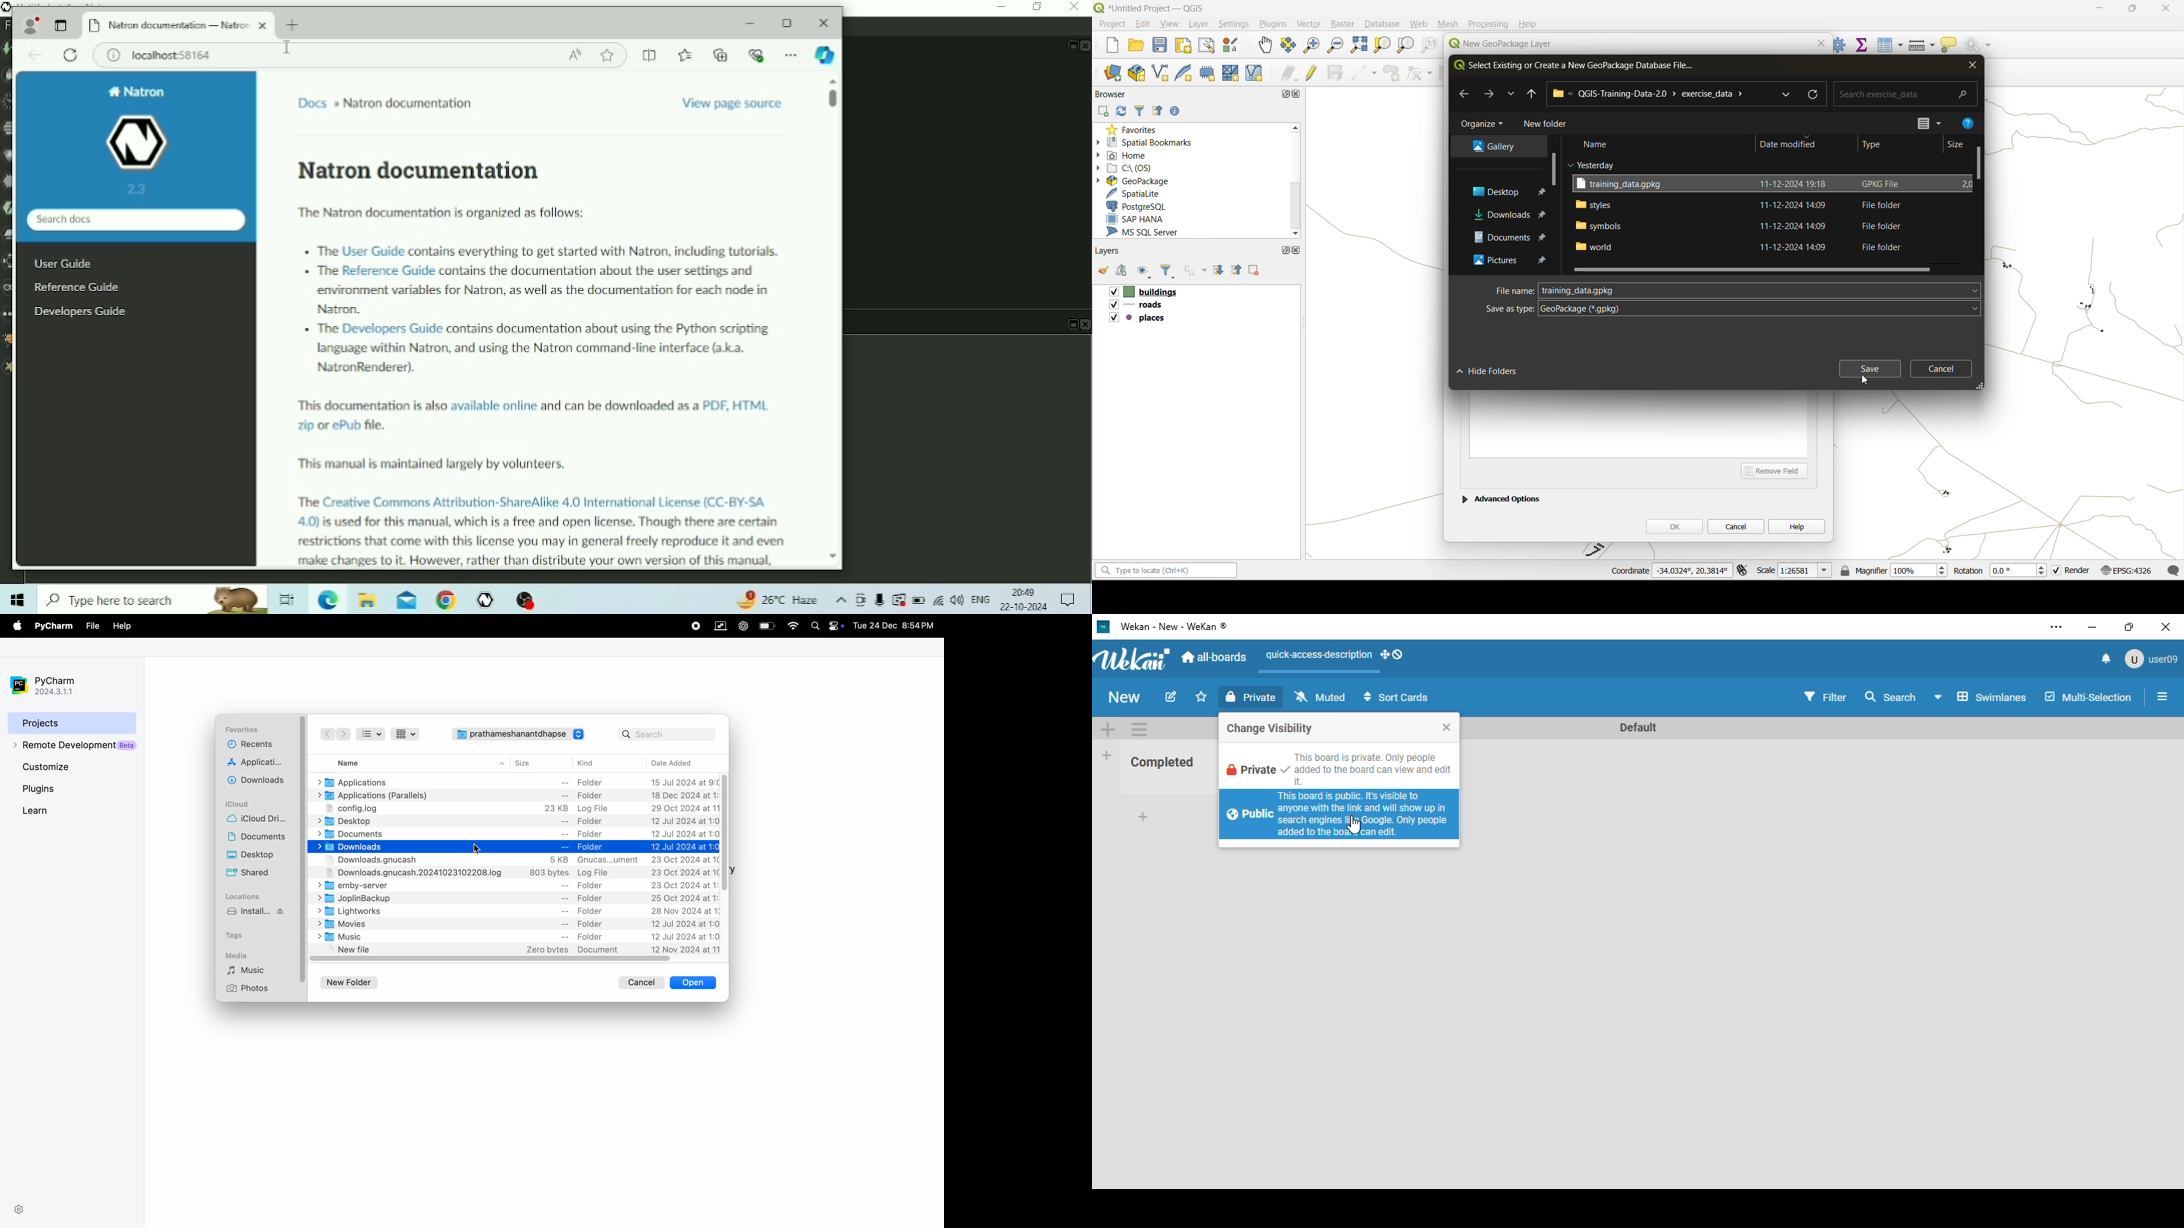 The image size is (2184, 1232). Describe the element at coordinates (63, 25) in the screenshot. I see `Change view` at that location.